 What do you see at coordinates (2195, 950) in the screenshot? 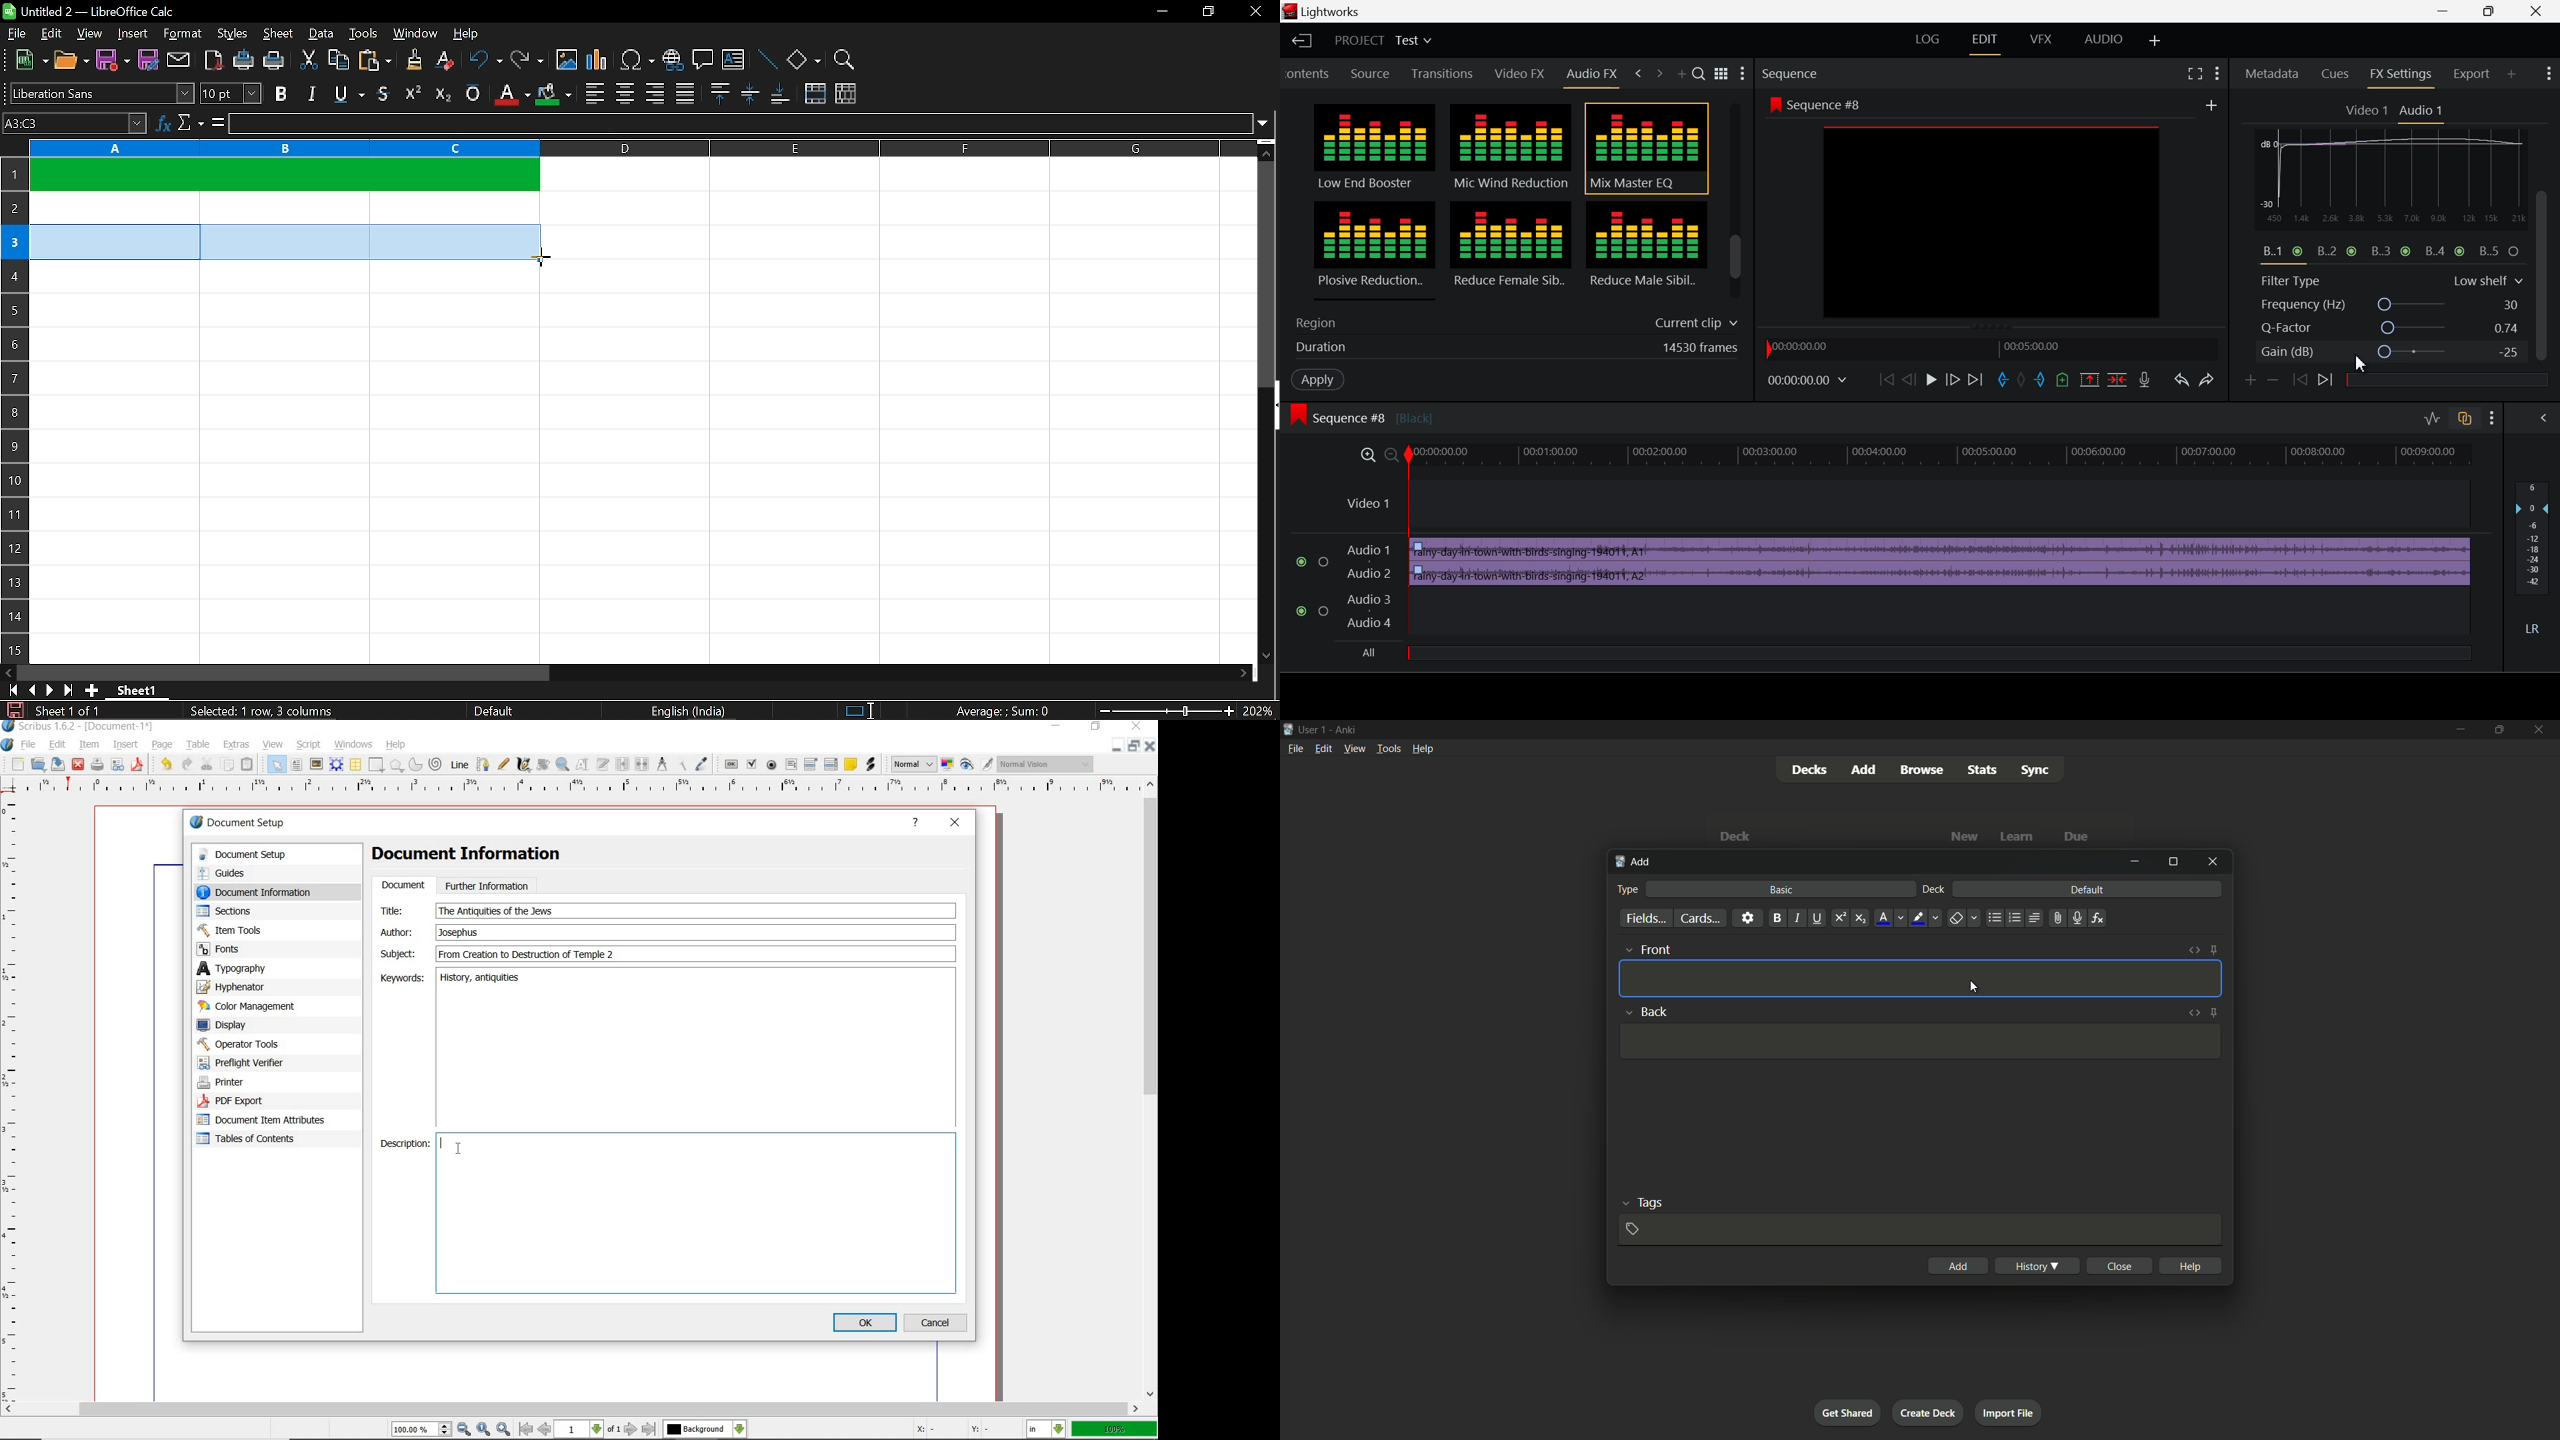
I see `toggle html editor` at bounding box center [2195, 950].